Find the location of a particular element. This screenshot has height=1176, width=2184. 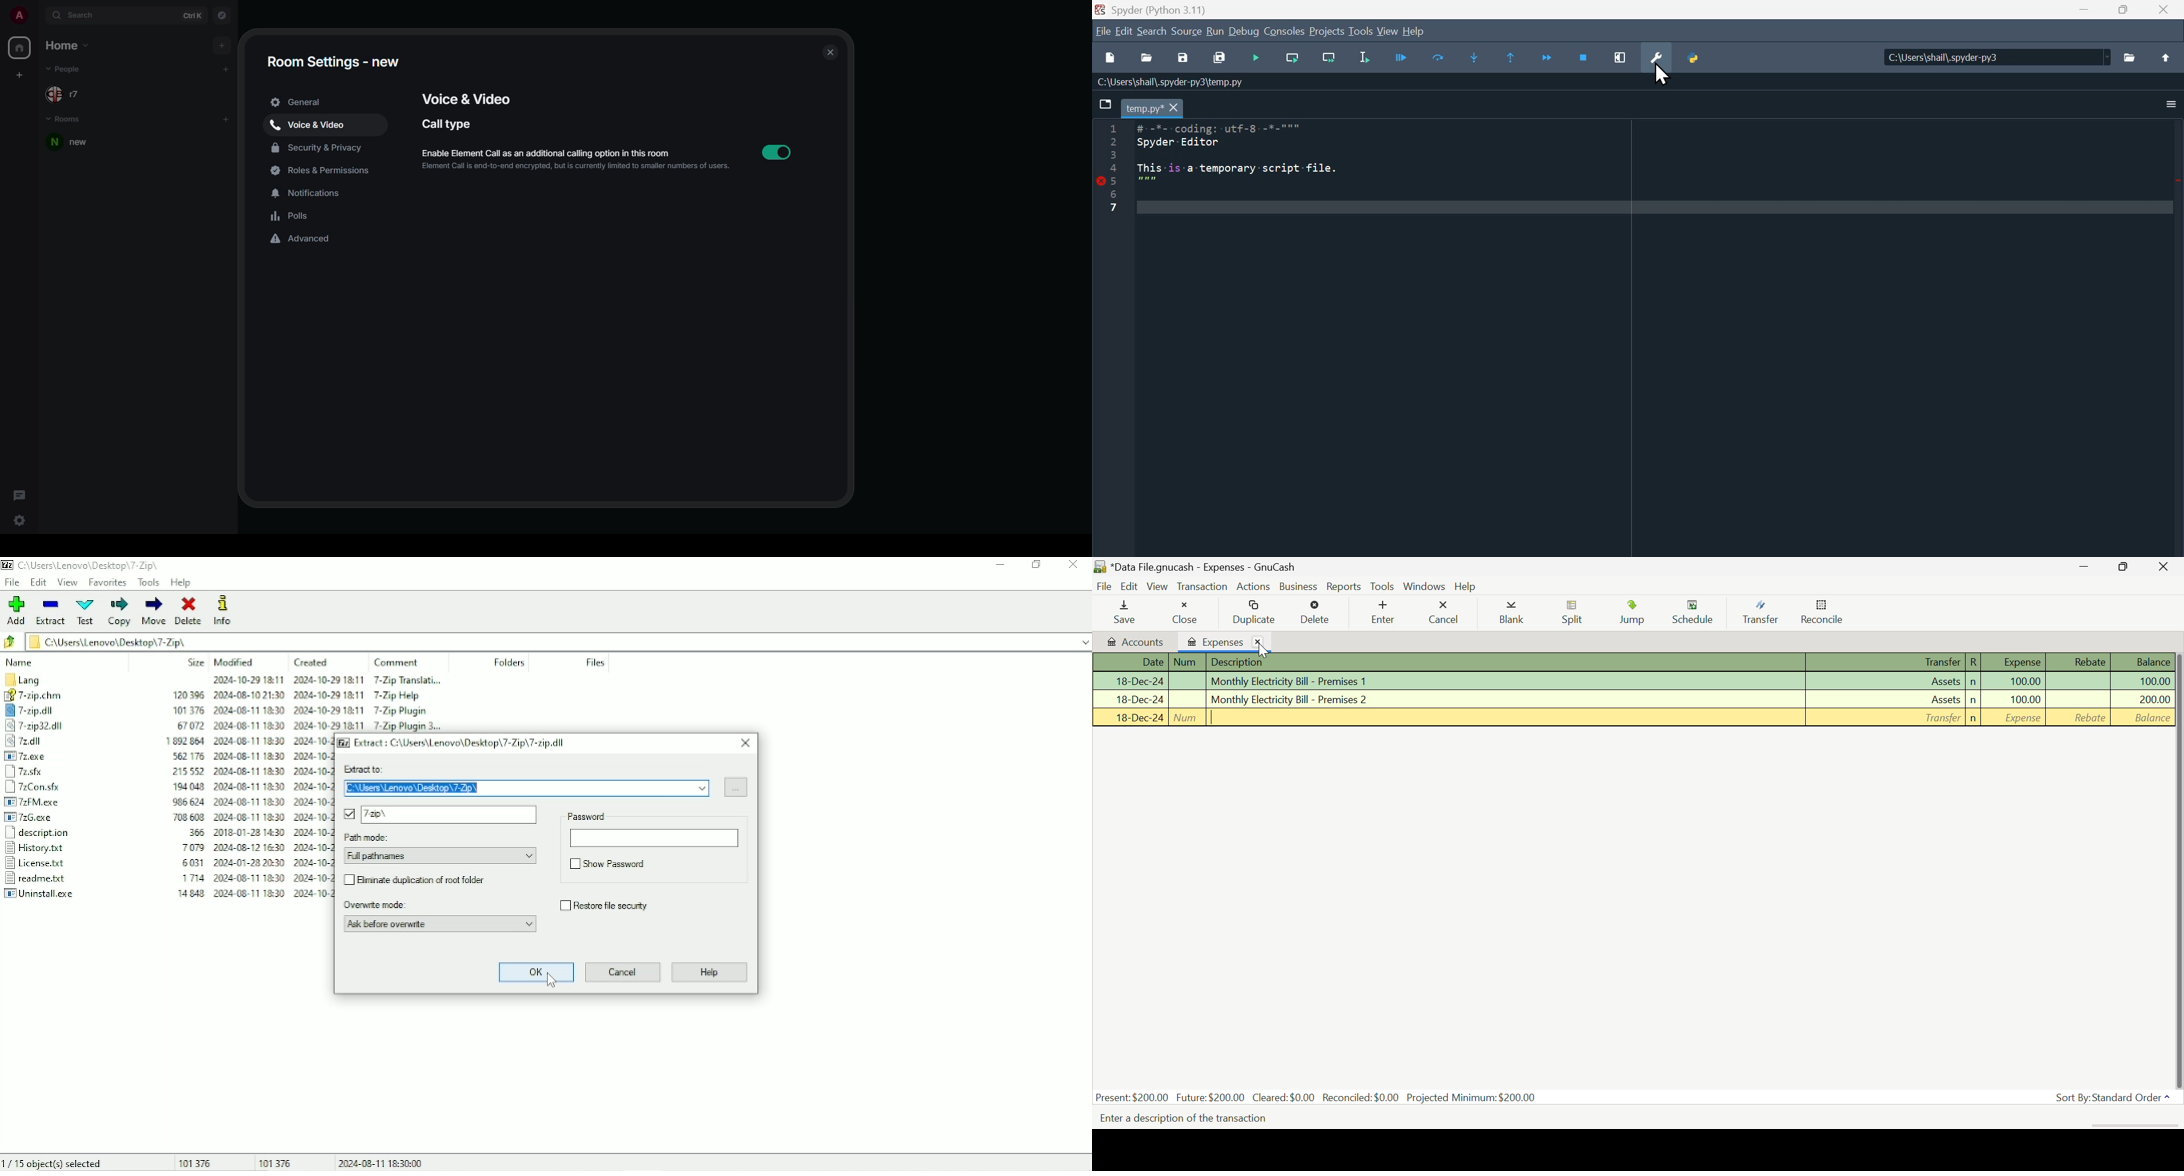

7-zip.dll is located at coordinates (57, 711).